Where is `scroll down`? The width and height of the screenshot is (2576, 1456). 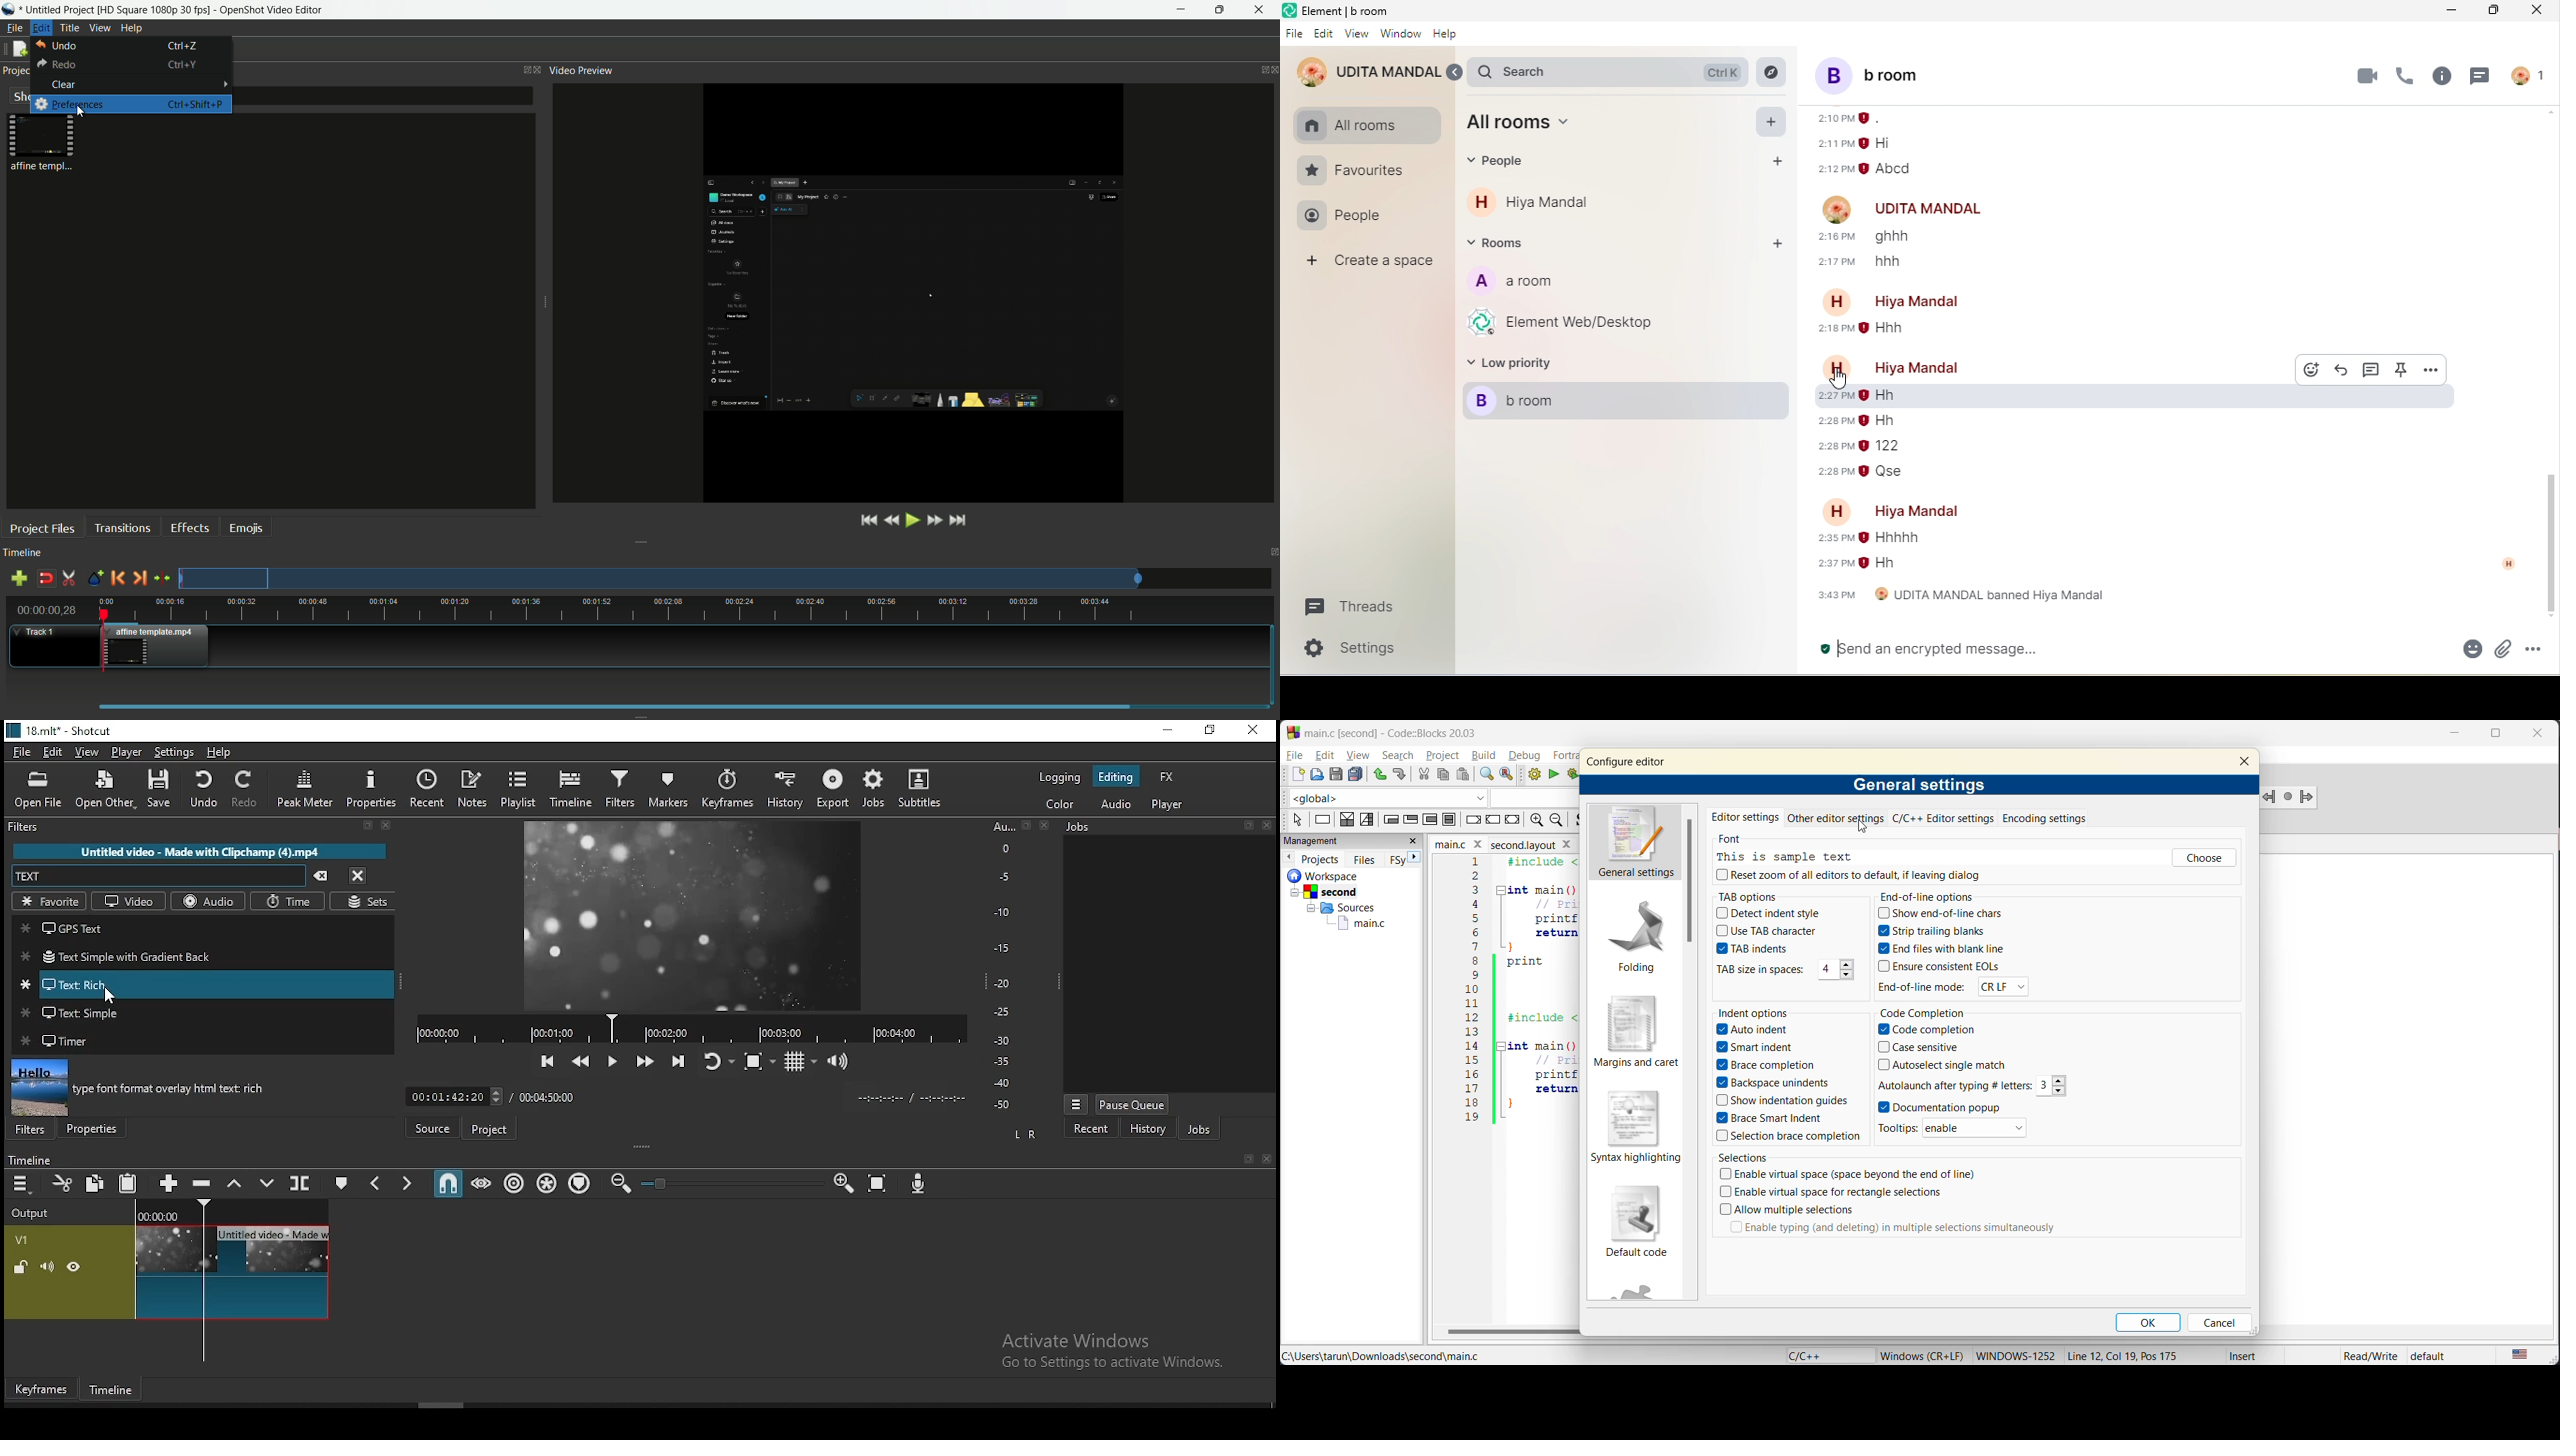
scroll down is located at coordinates (2551, 619).